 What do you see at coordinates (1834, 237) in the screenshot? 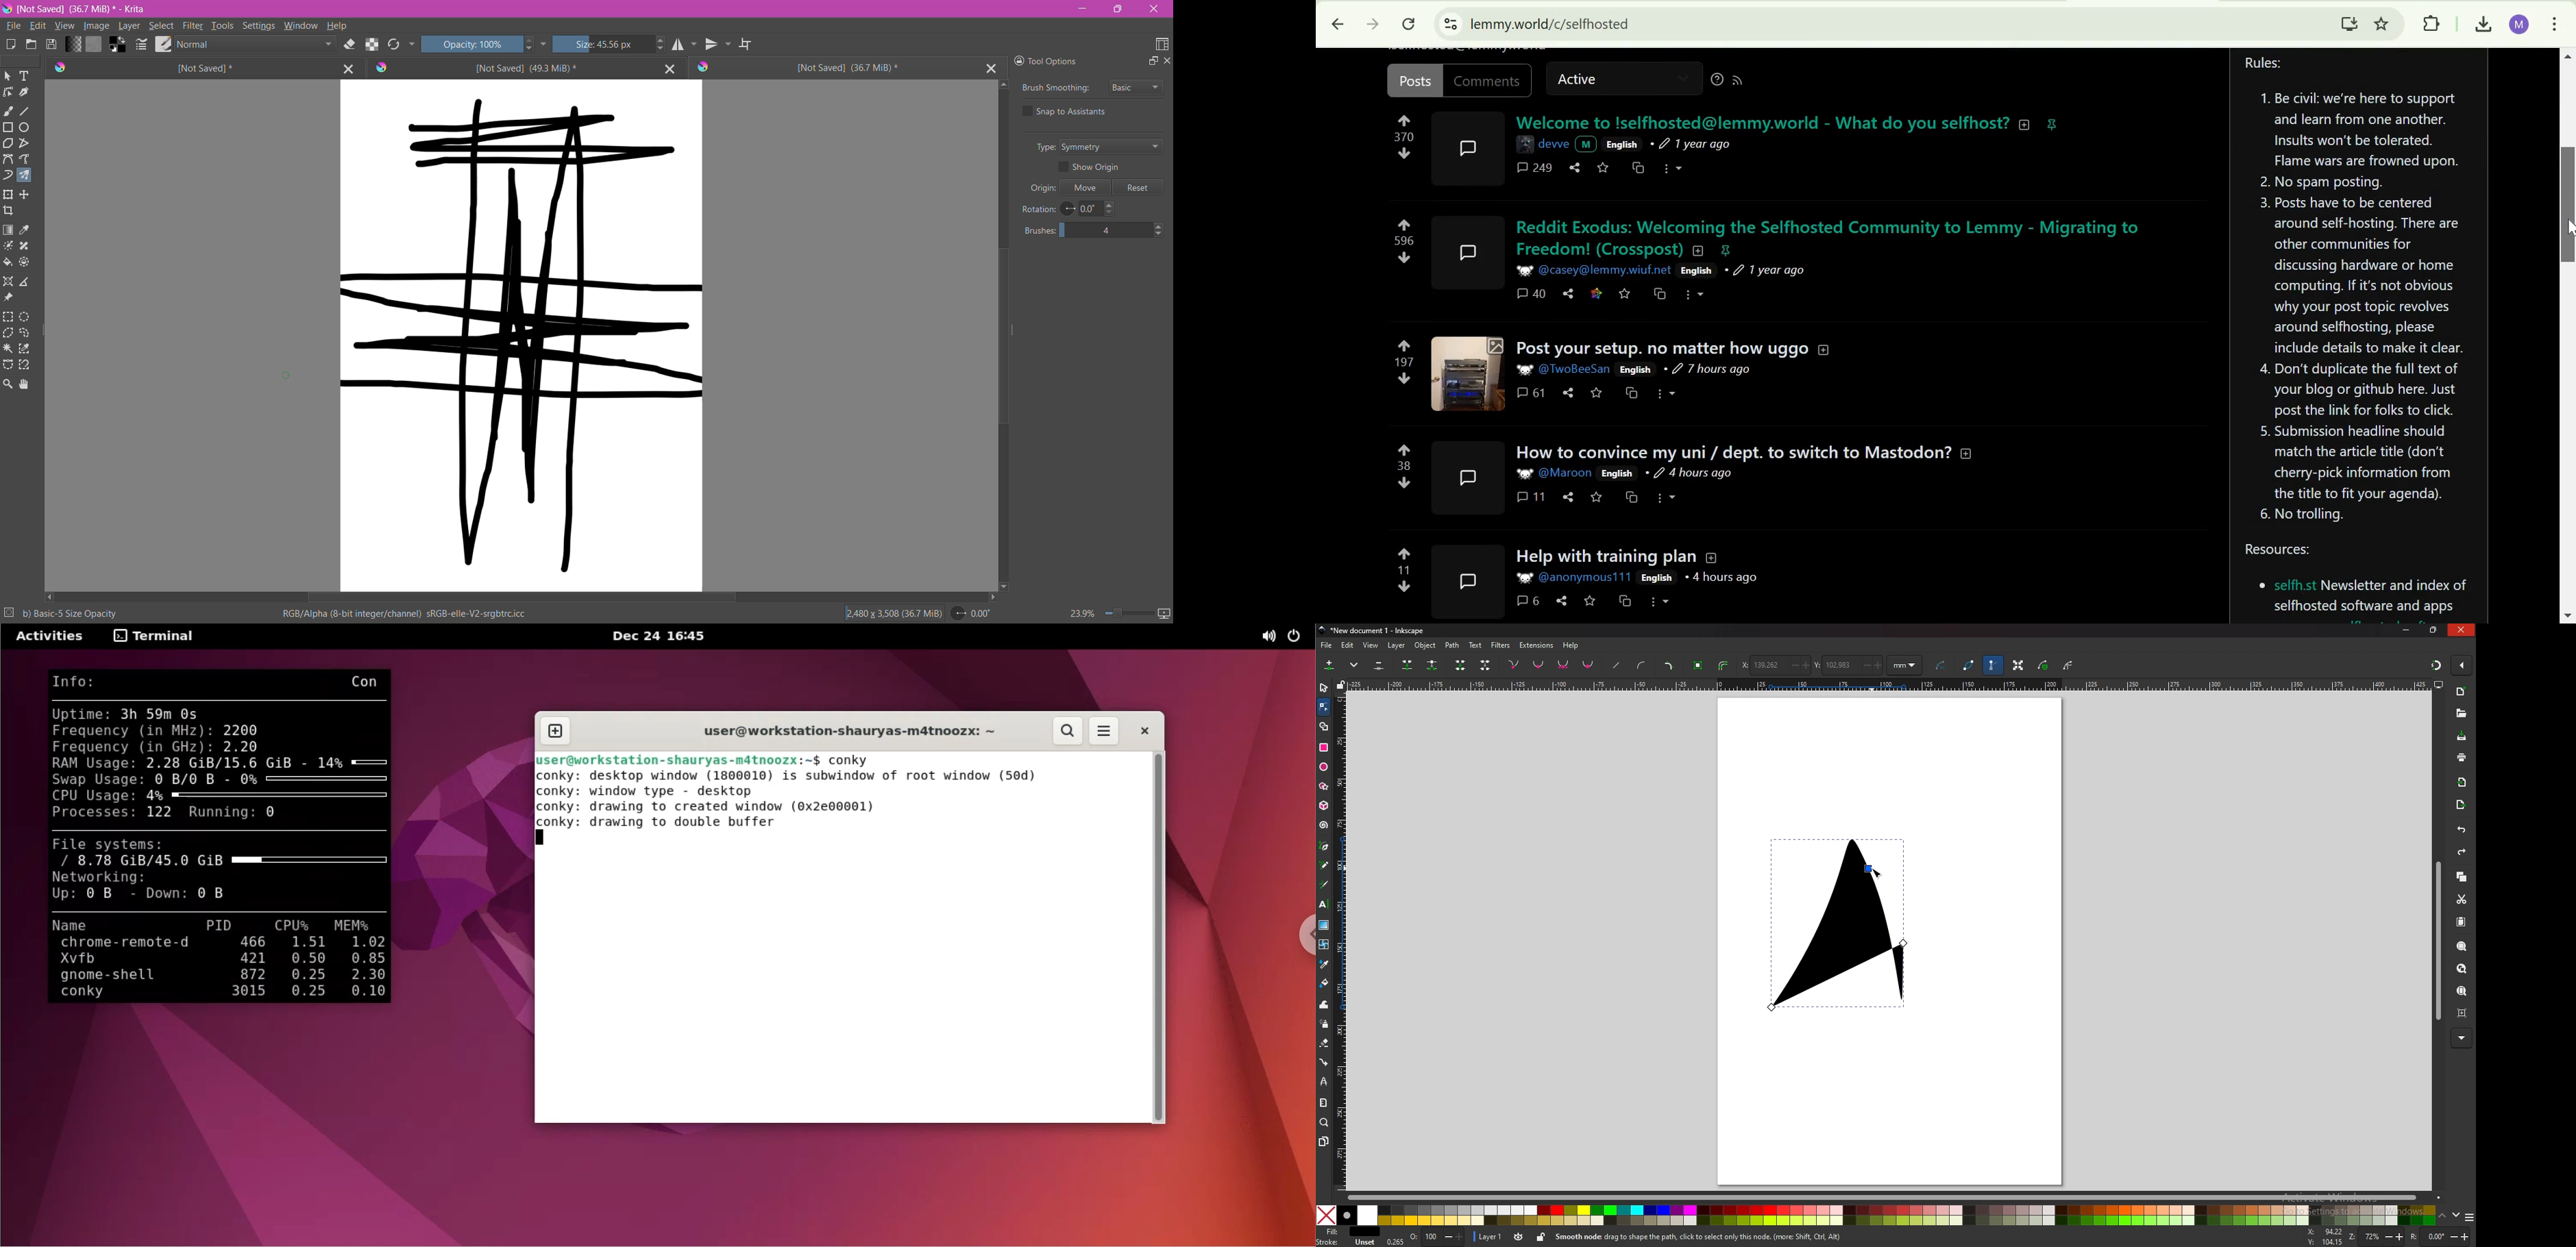
I see `Reddit Exodus: Welcoming the Selfhosted Community to Lemmy - Migrating to Freedom(Crosspost)` at bounding box center [1834, 237].